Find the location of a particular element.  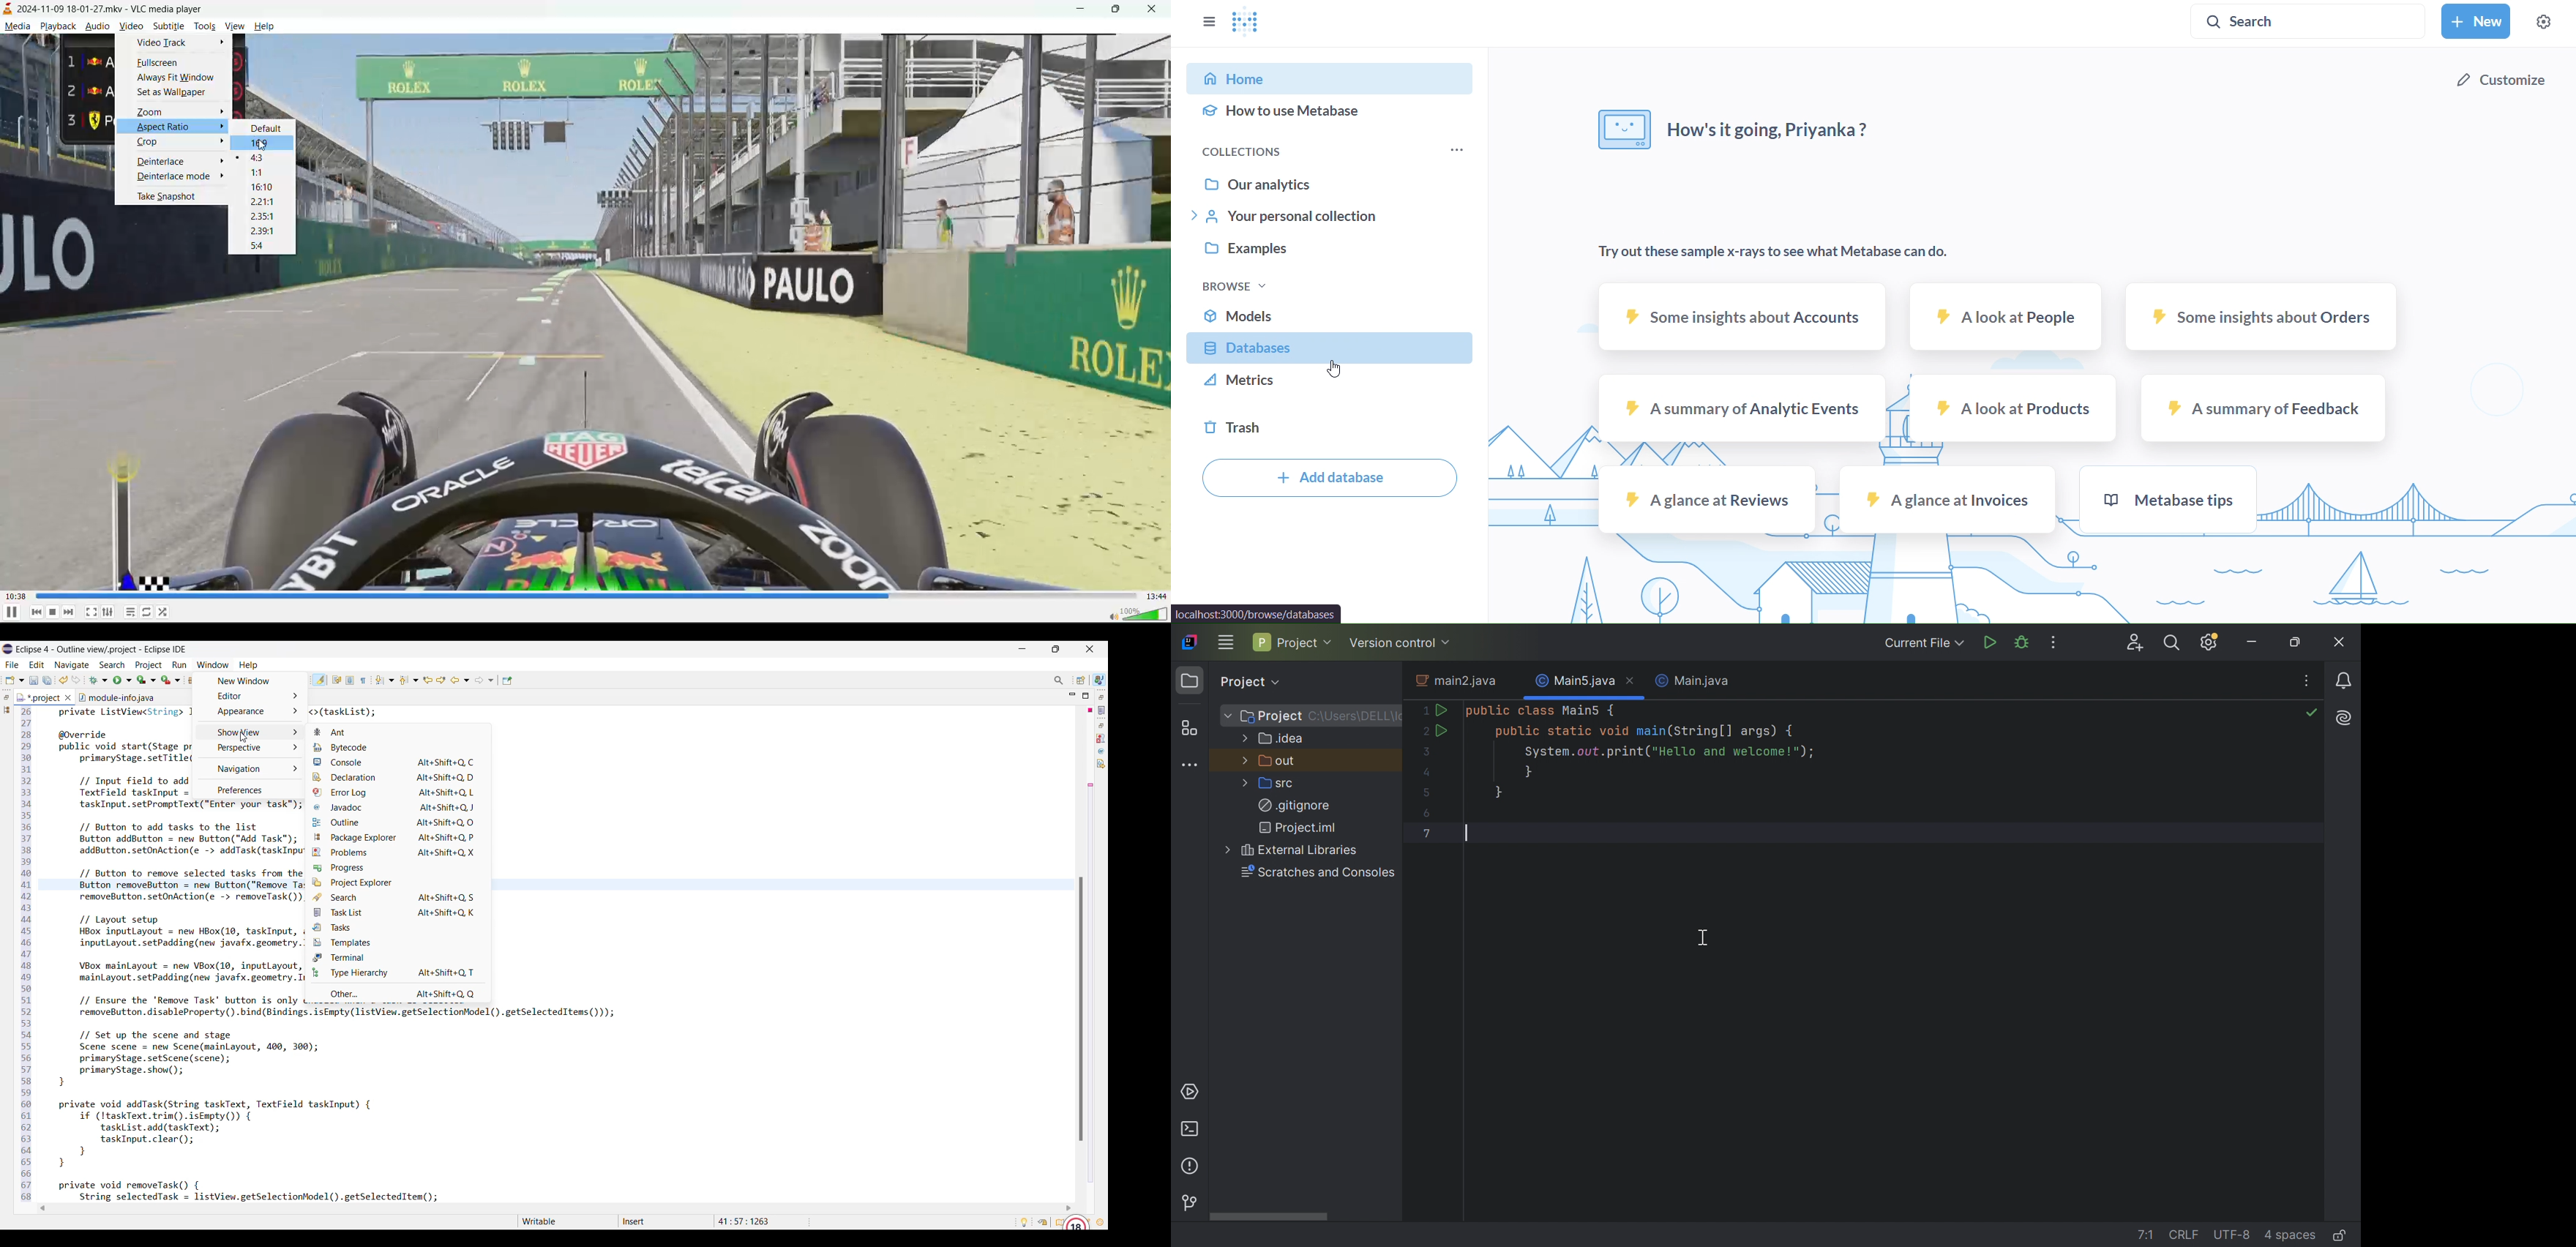

Window menu is located at coordinates (213, 664).